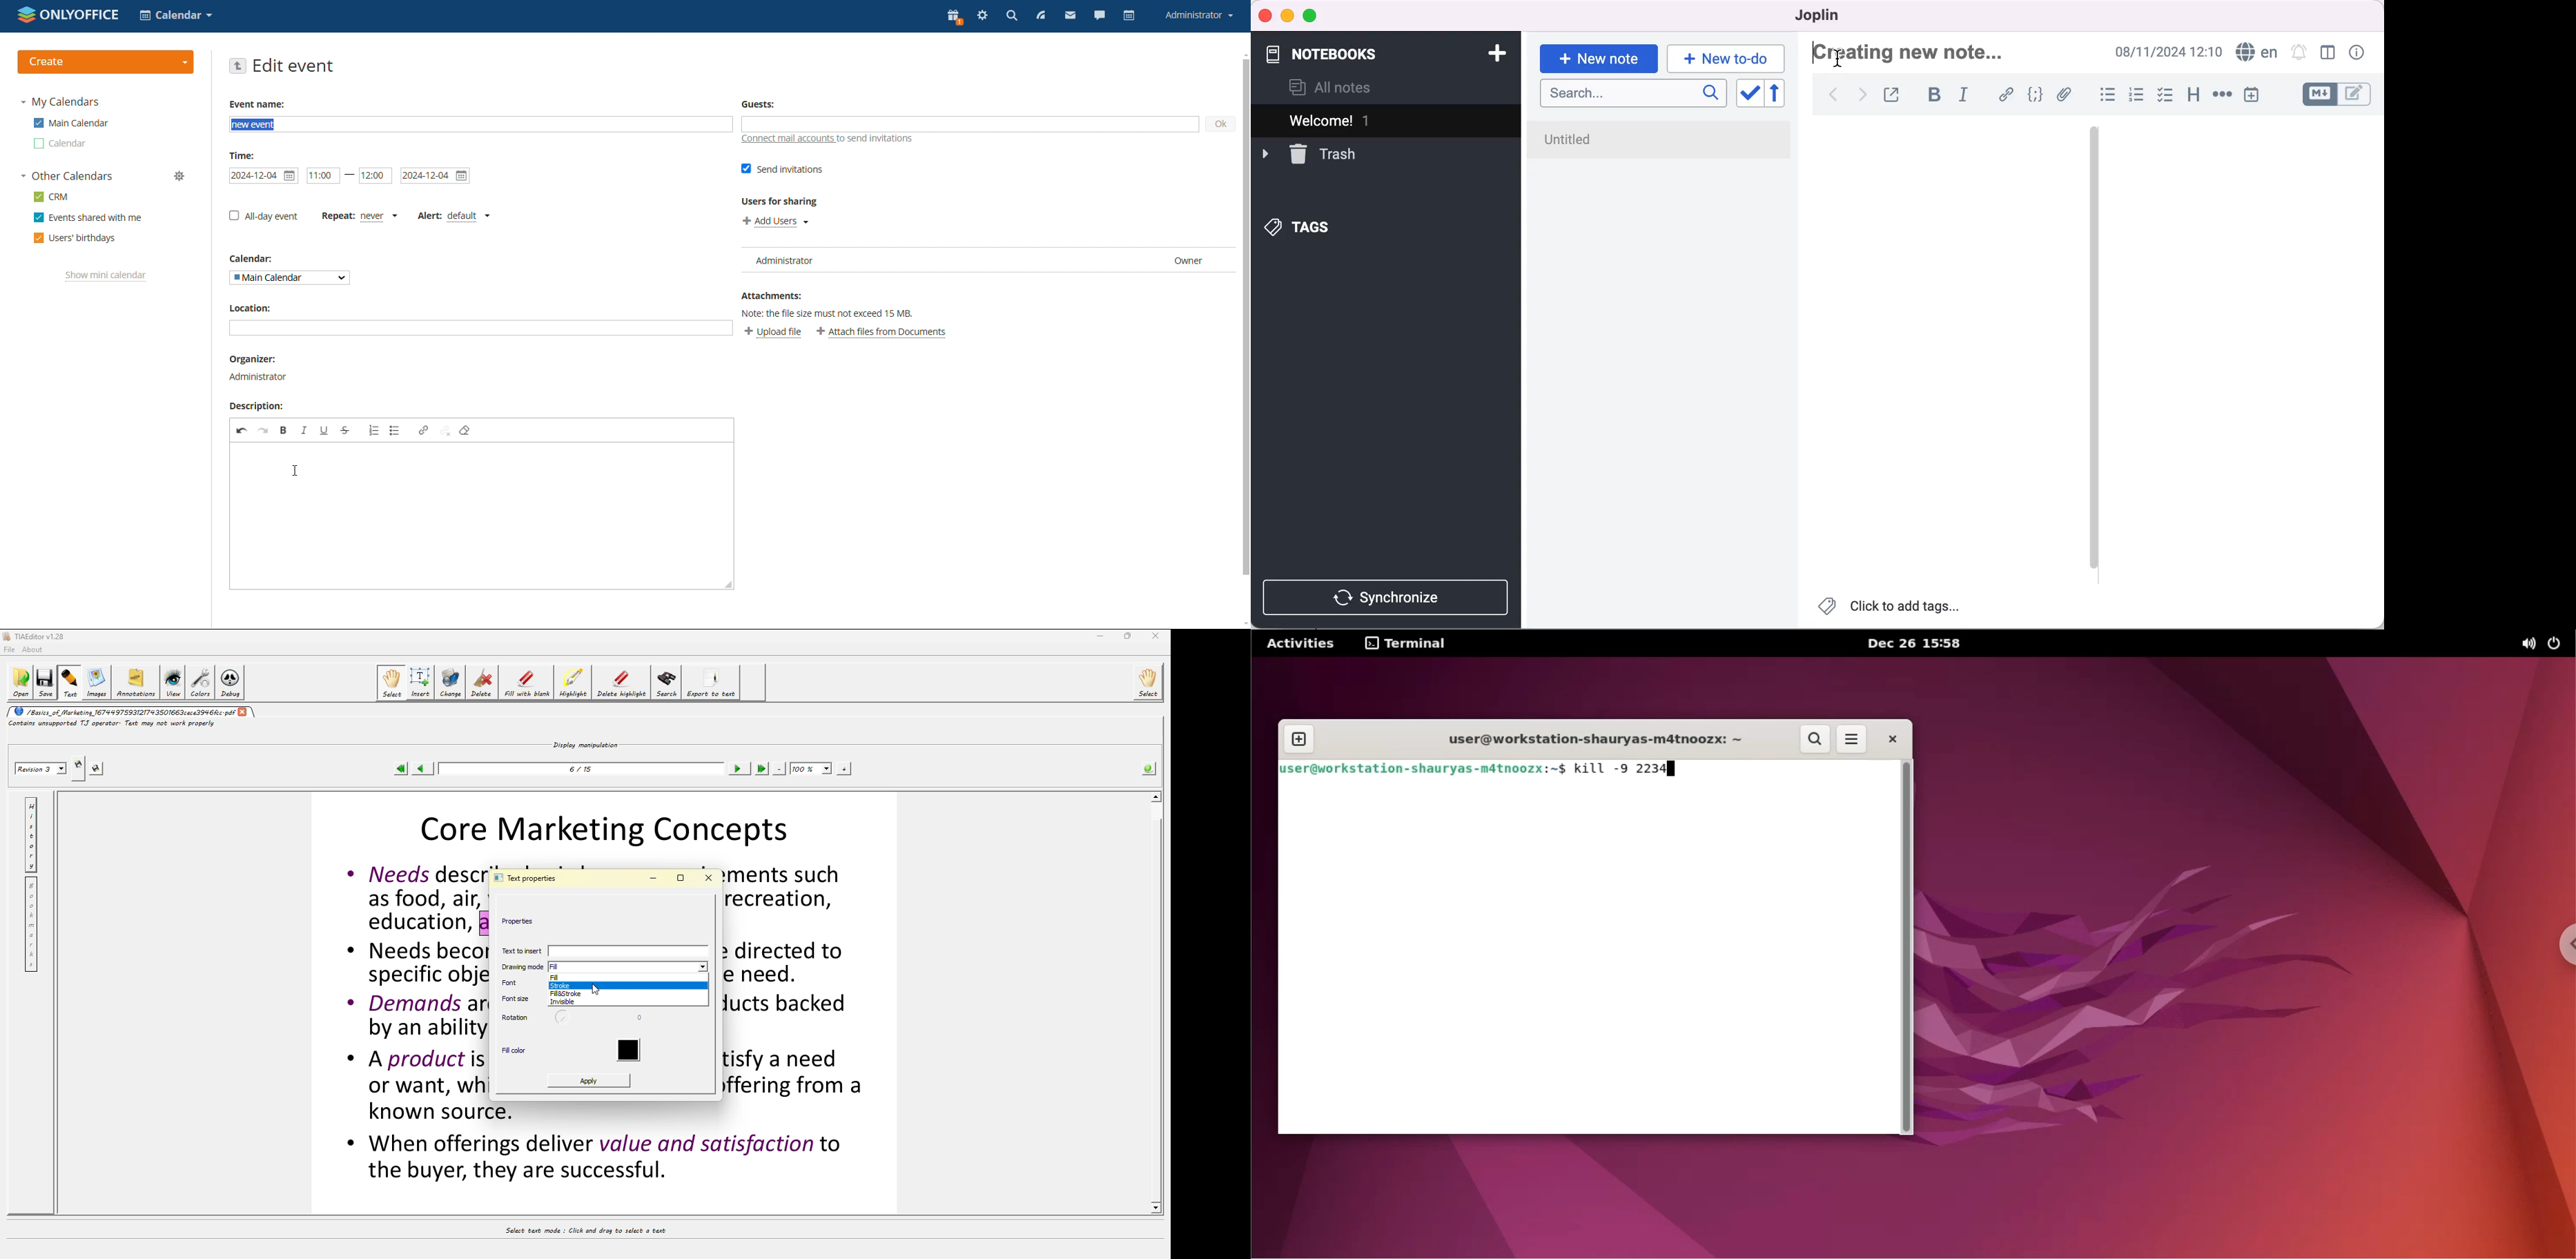 The height and width of the screenshot is (1260, 2576). I want to click on search, so click(1011, 17).